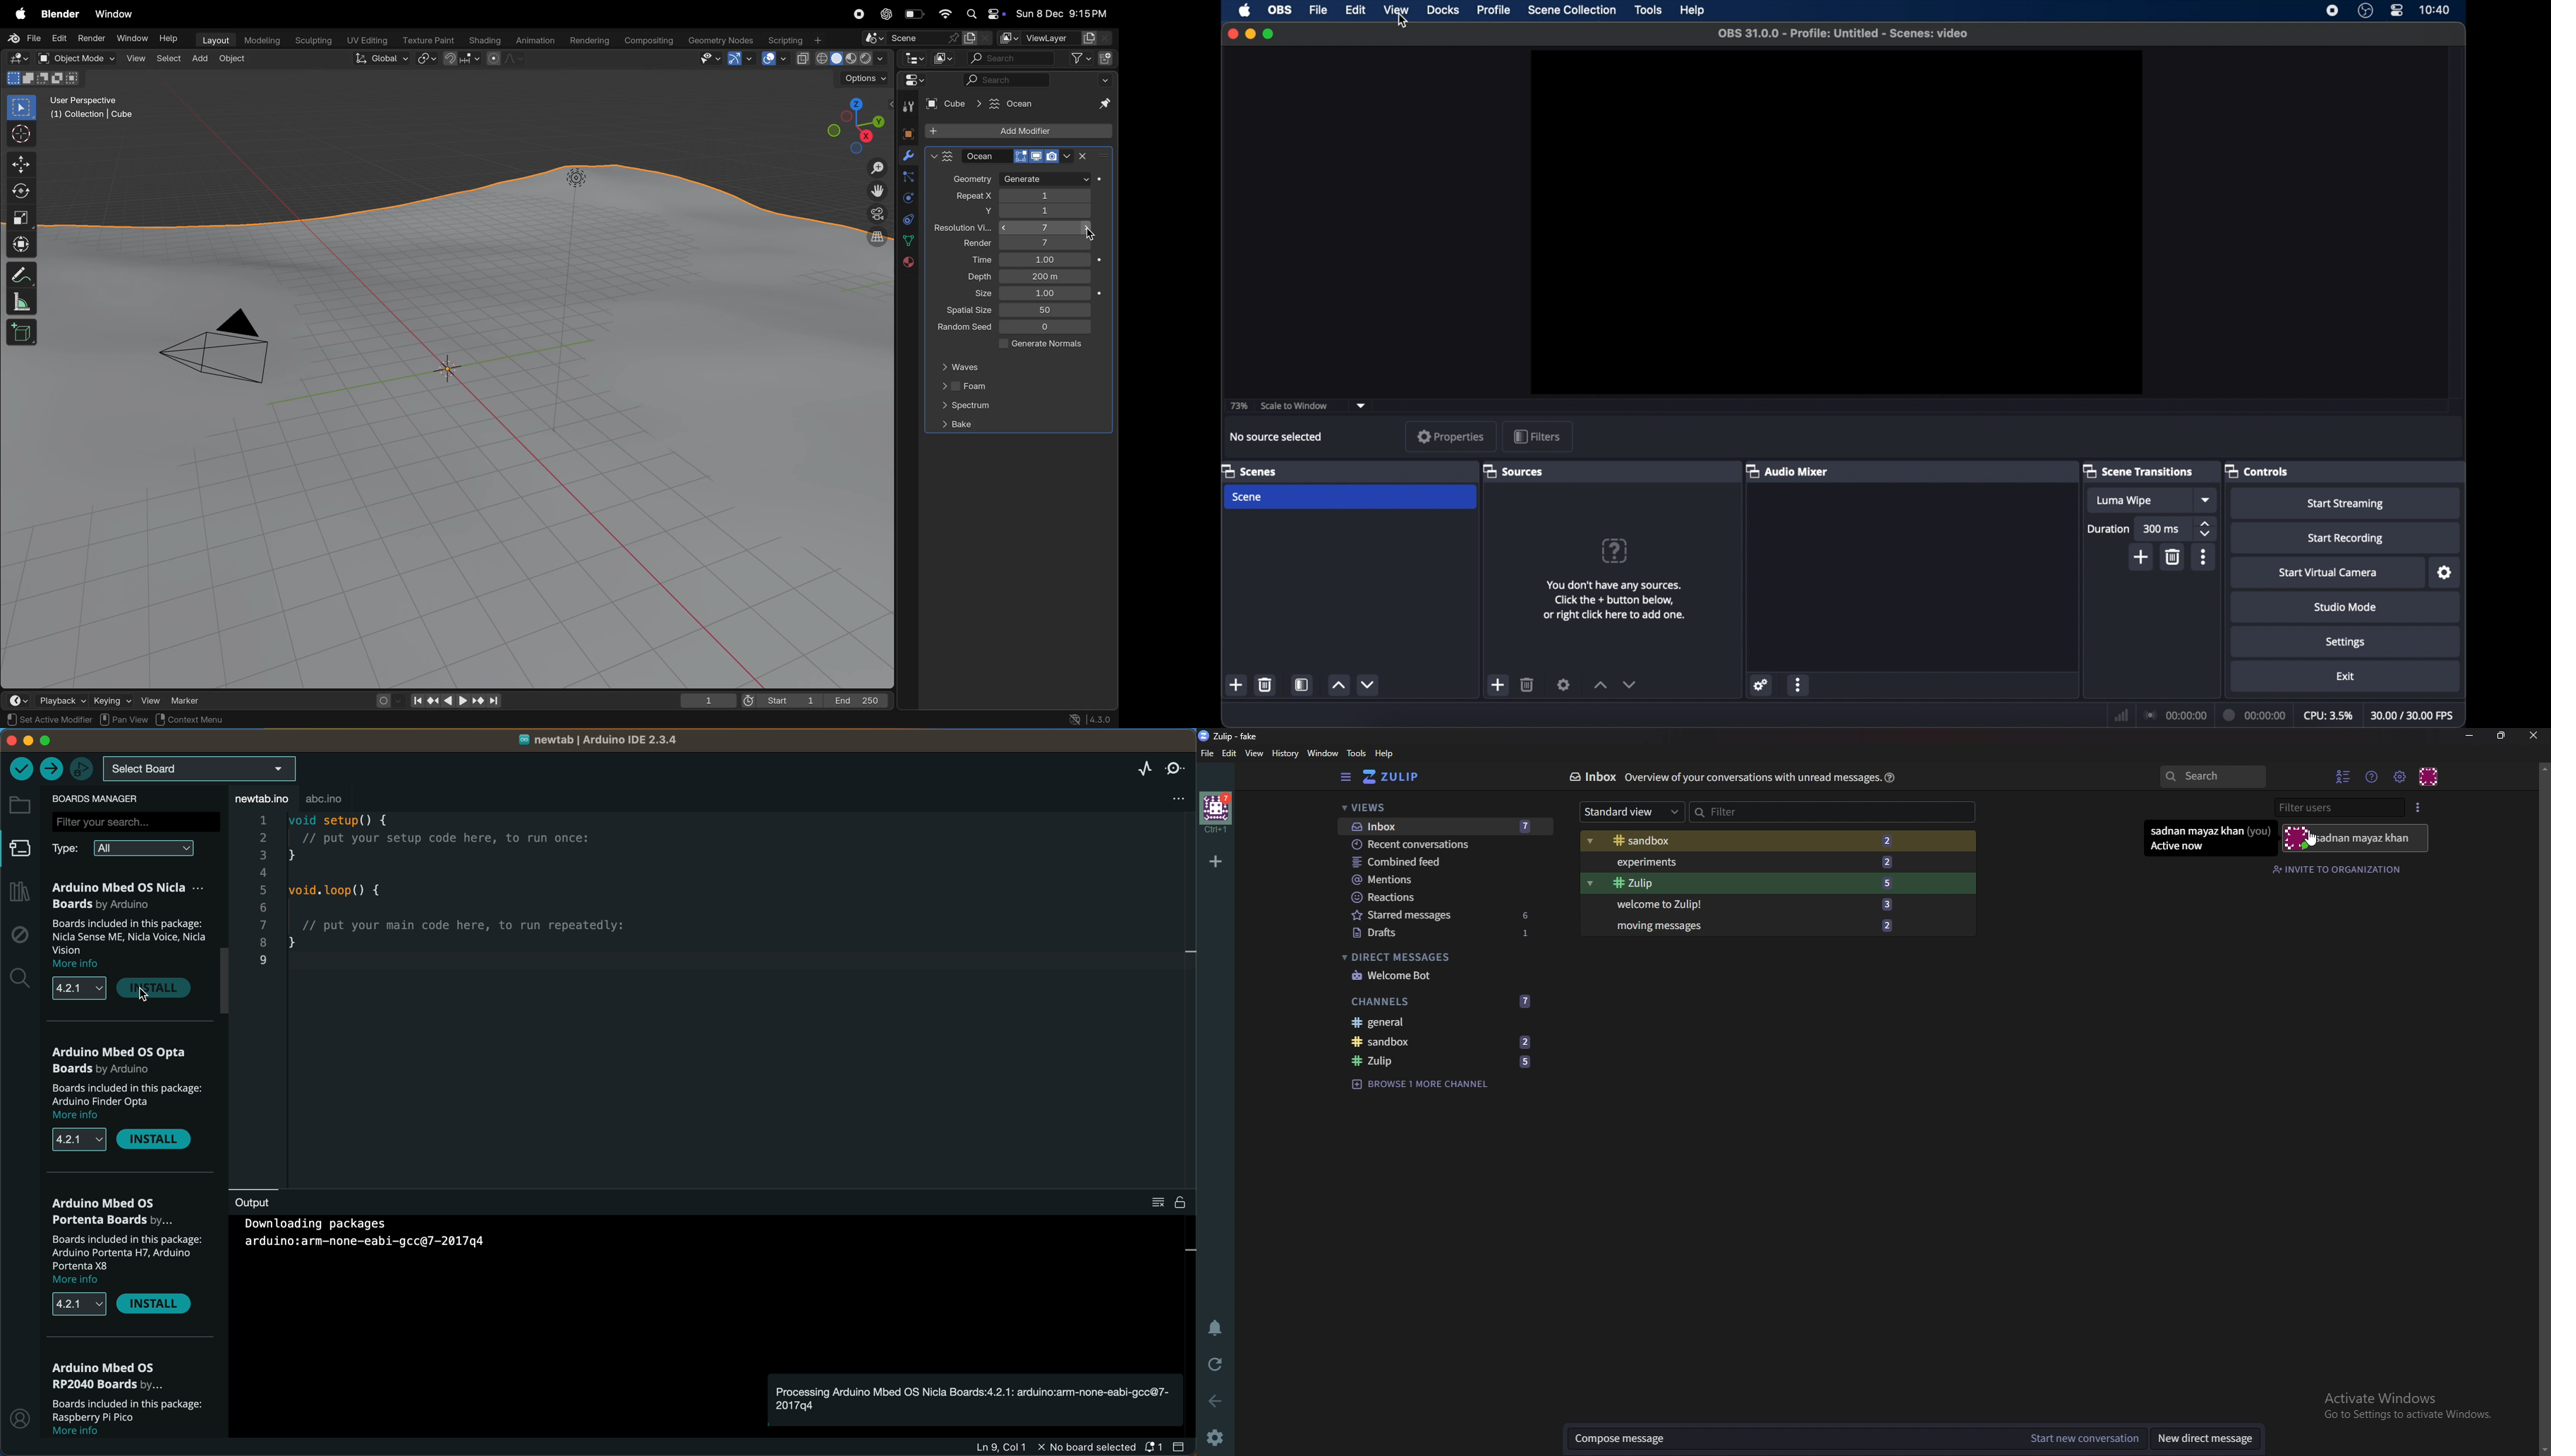 Image resolution: width=2576 pixels, height=1456 pixels. Describe the element at coordinates (1176, 769) in the screenshot. I see `serial monitor` at that location.